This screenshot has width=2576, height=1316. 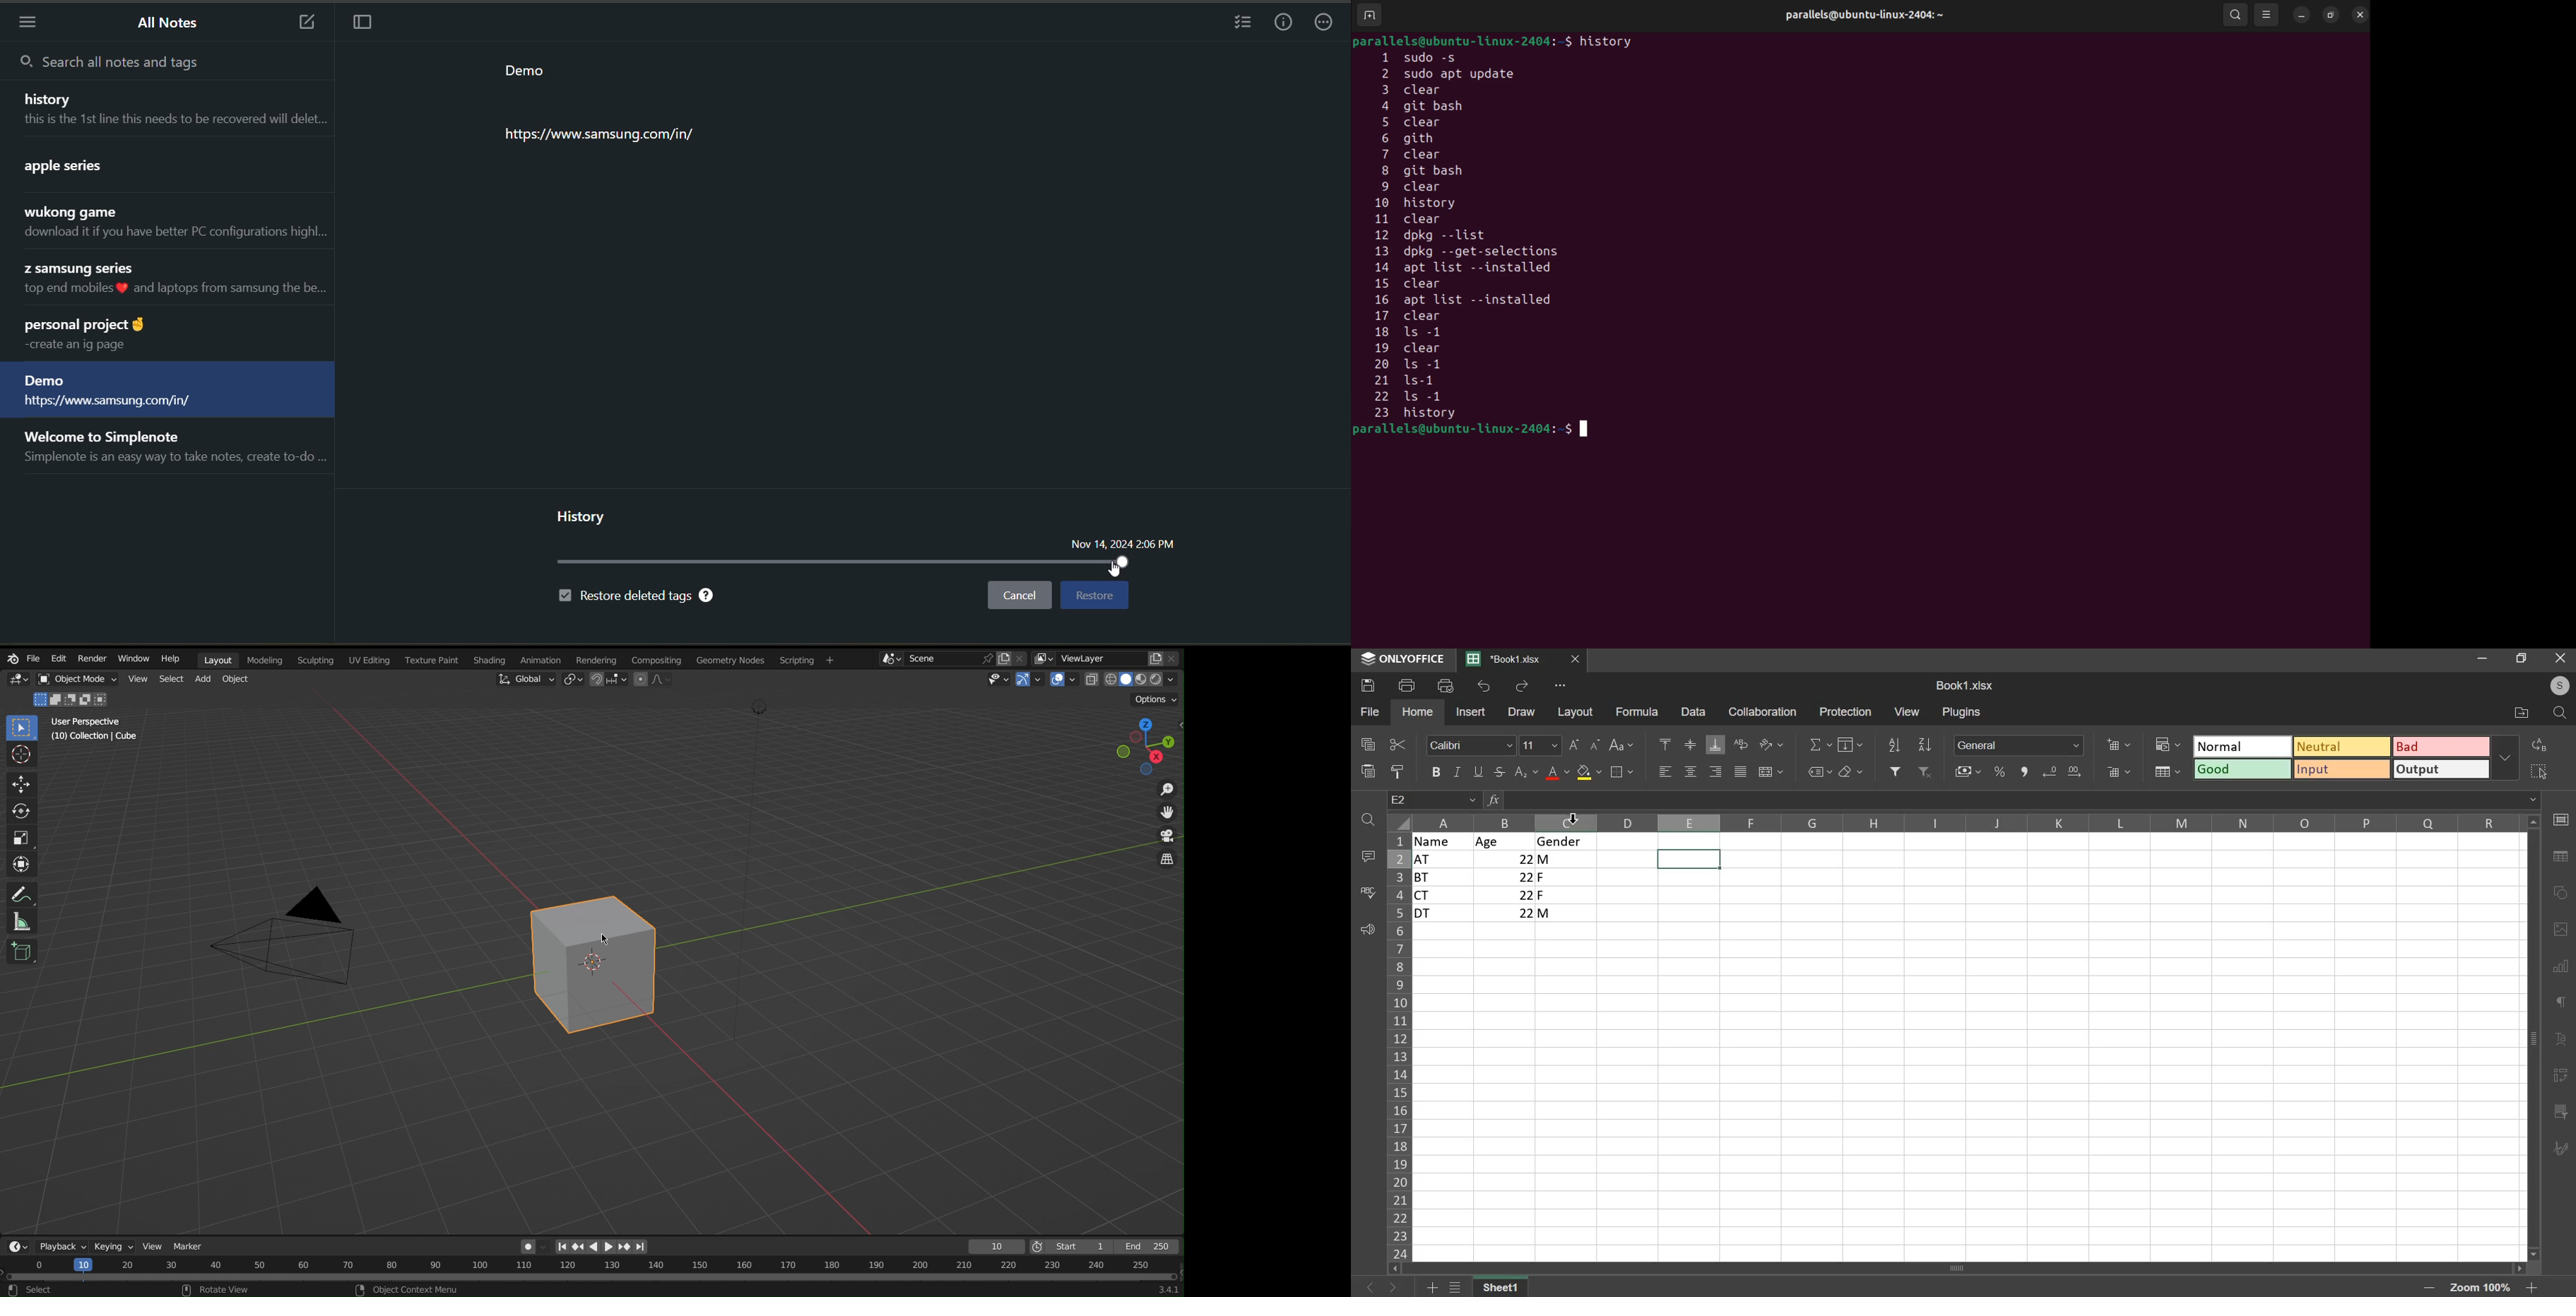 I want to click on cancel, so click(x=1024, y=597).